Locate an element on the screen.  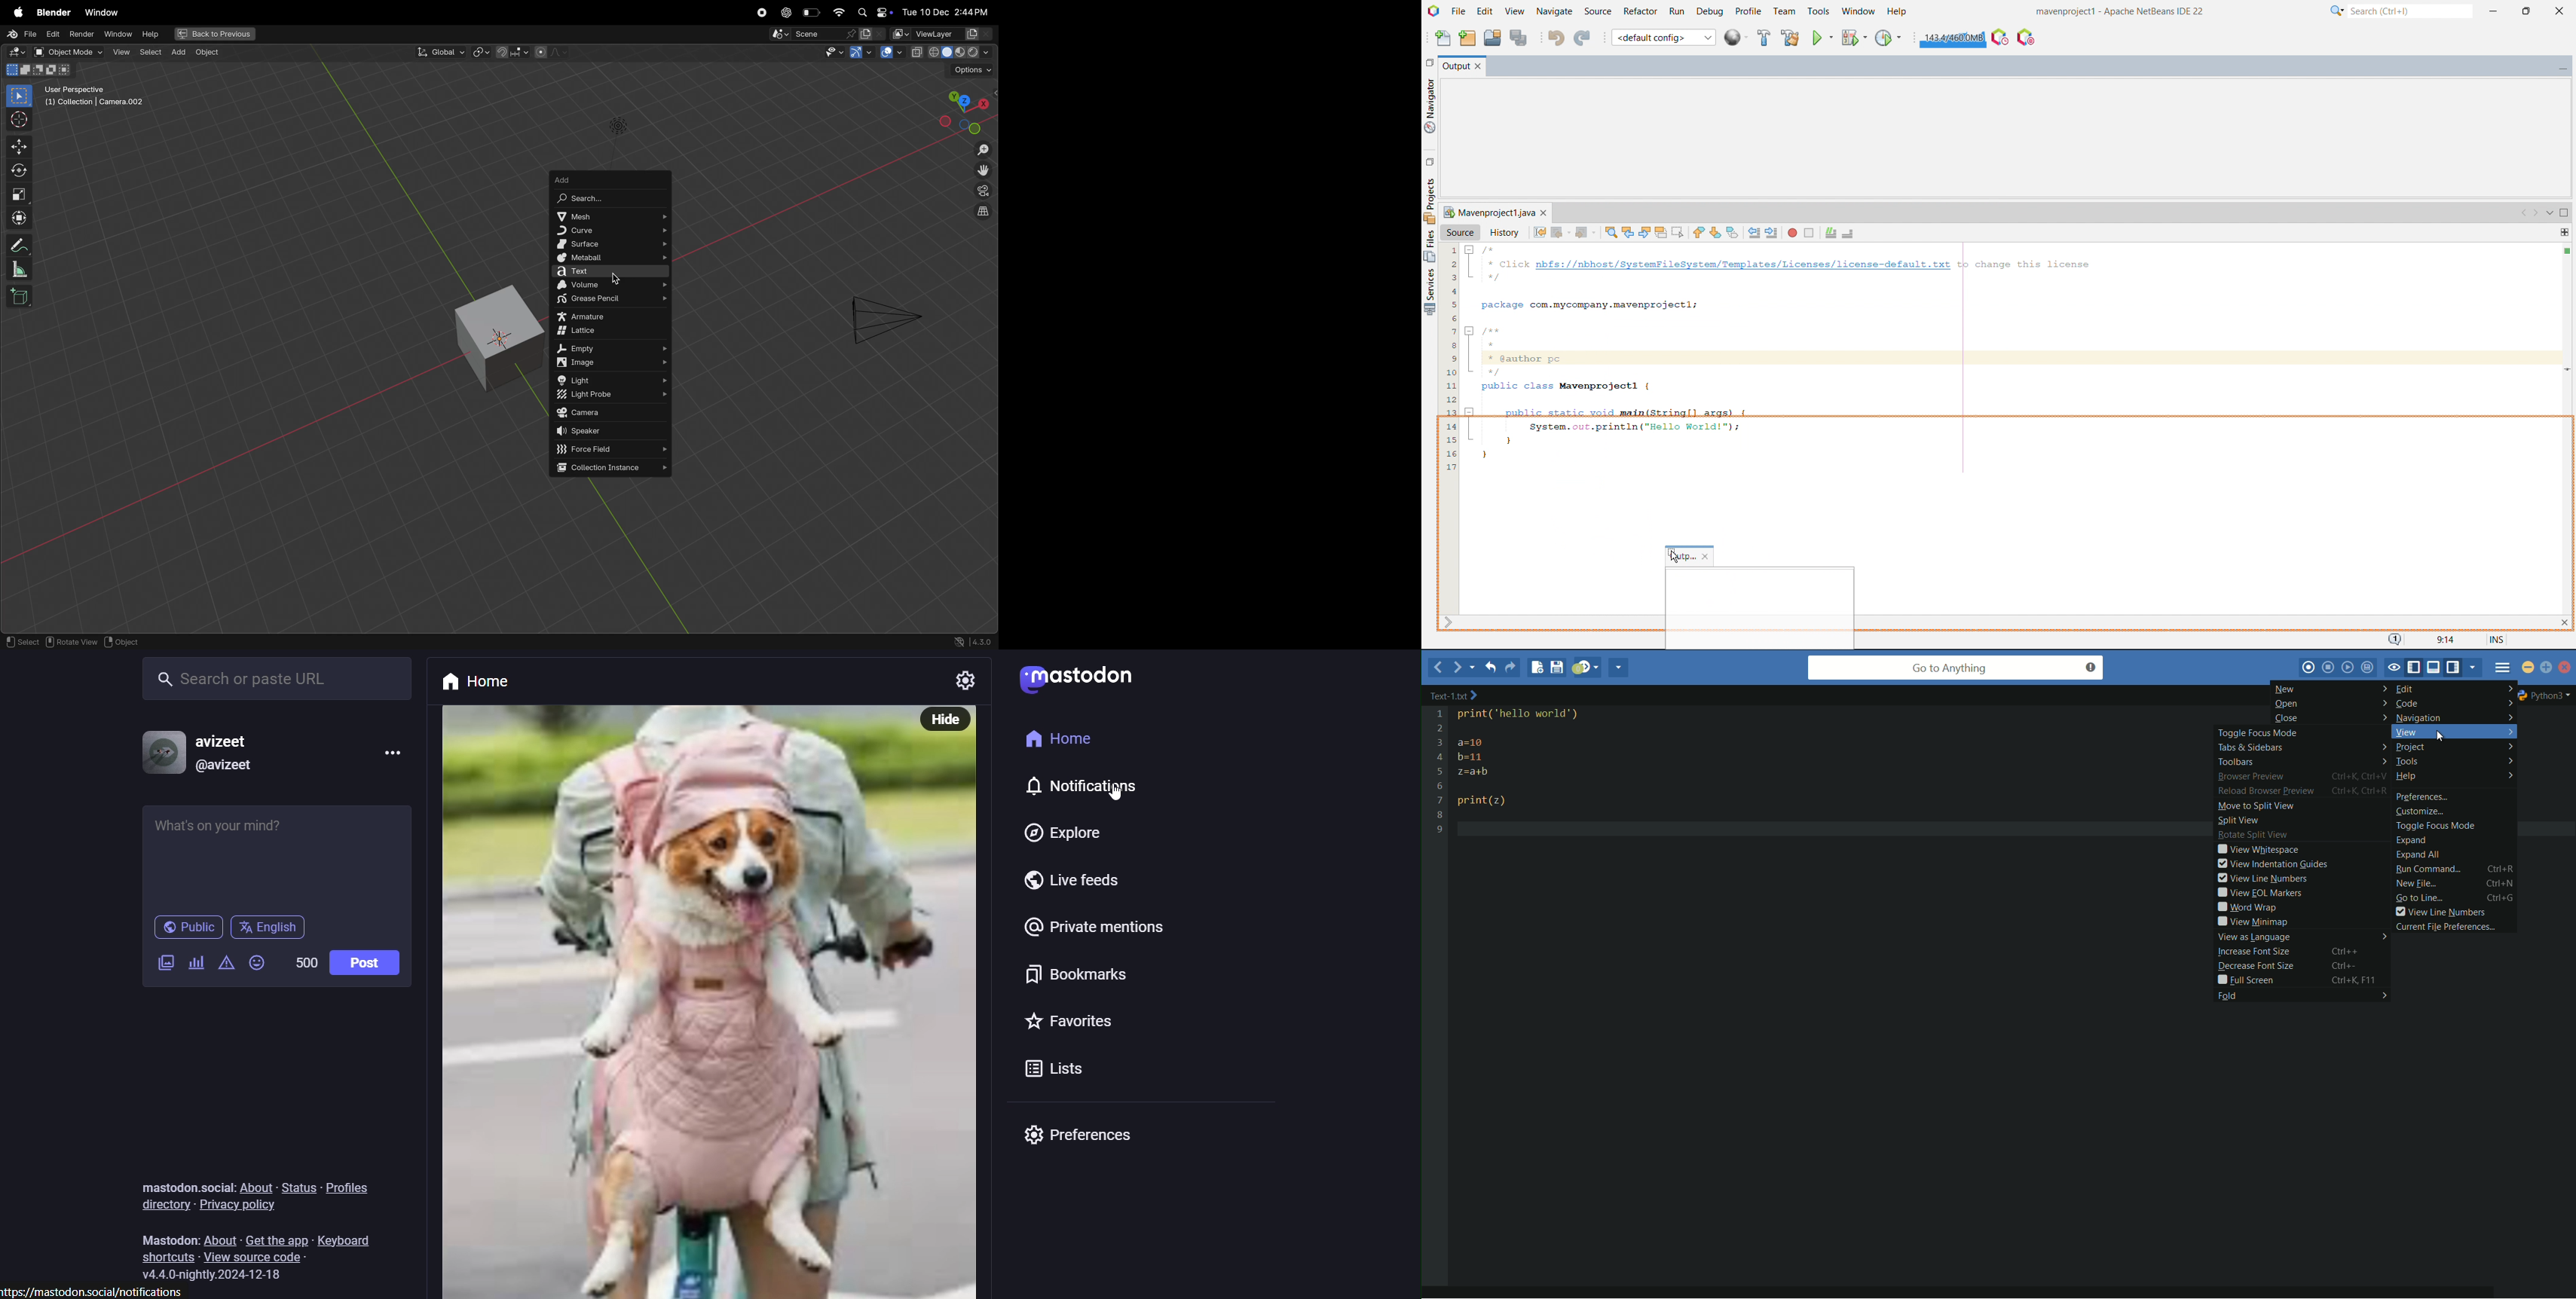
keyboard is located at coordinates (346, 1238).